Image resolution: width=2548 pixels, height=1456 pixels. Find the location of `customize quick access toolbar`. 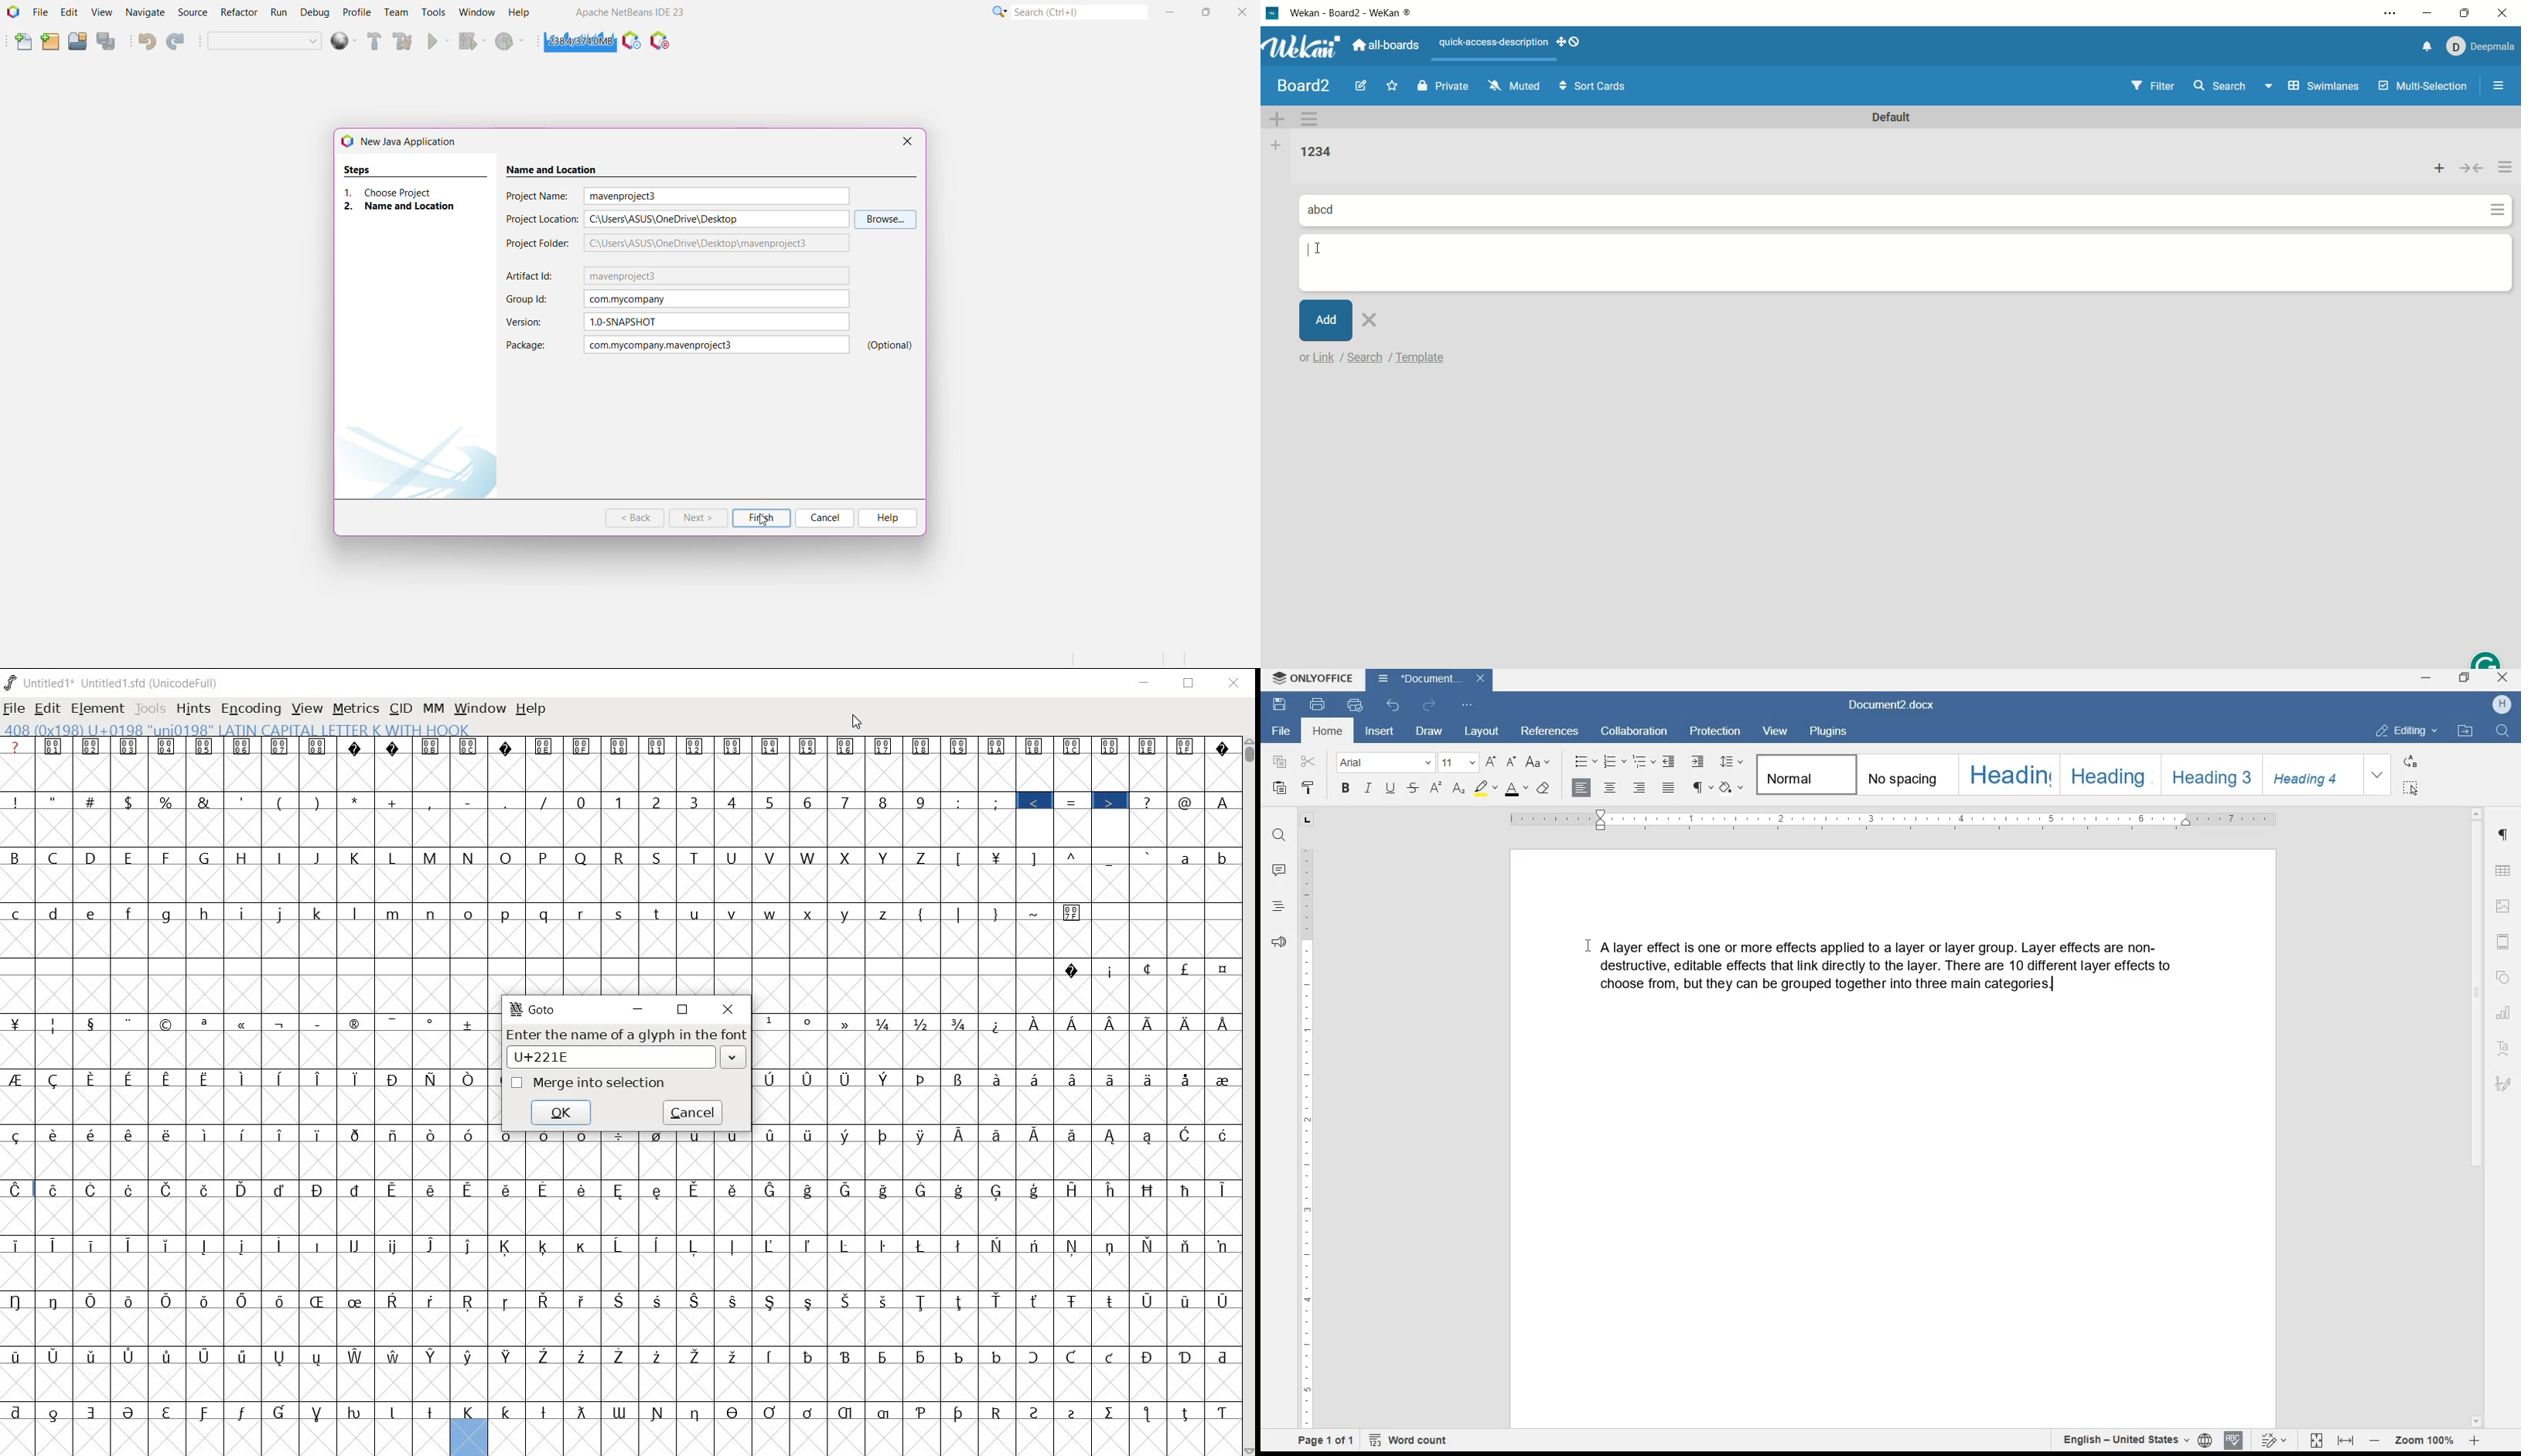

customize quick access toolbar is located at coordinates (1468, 706).